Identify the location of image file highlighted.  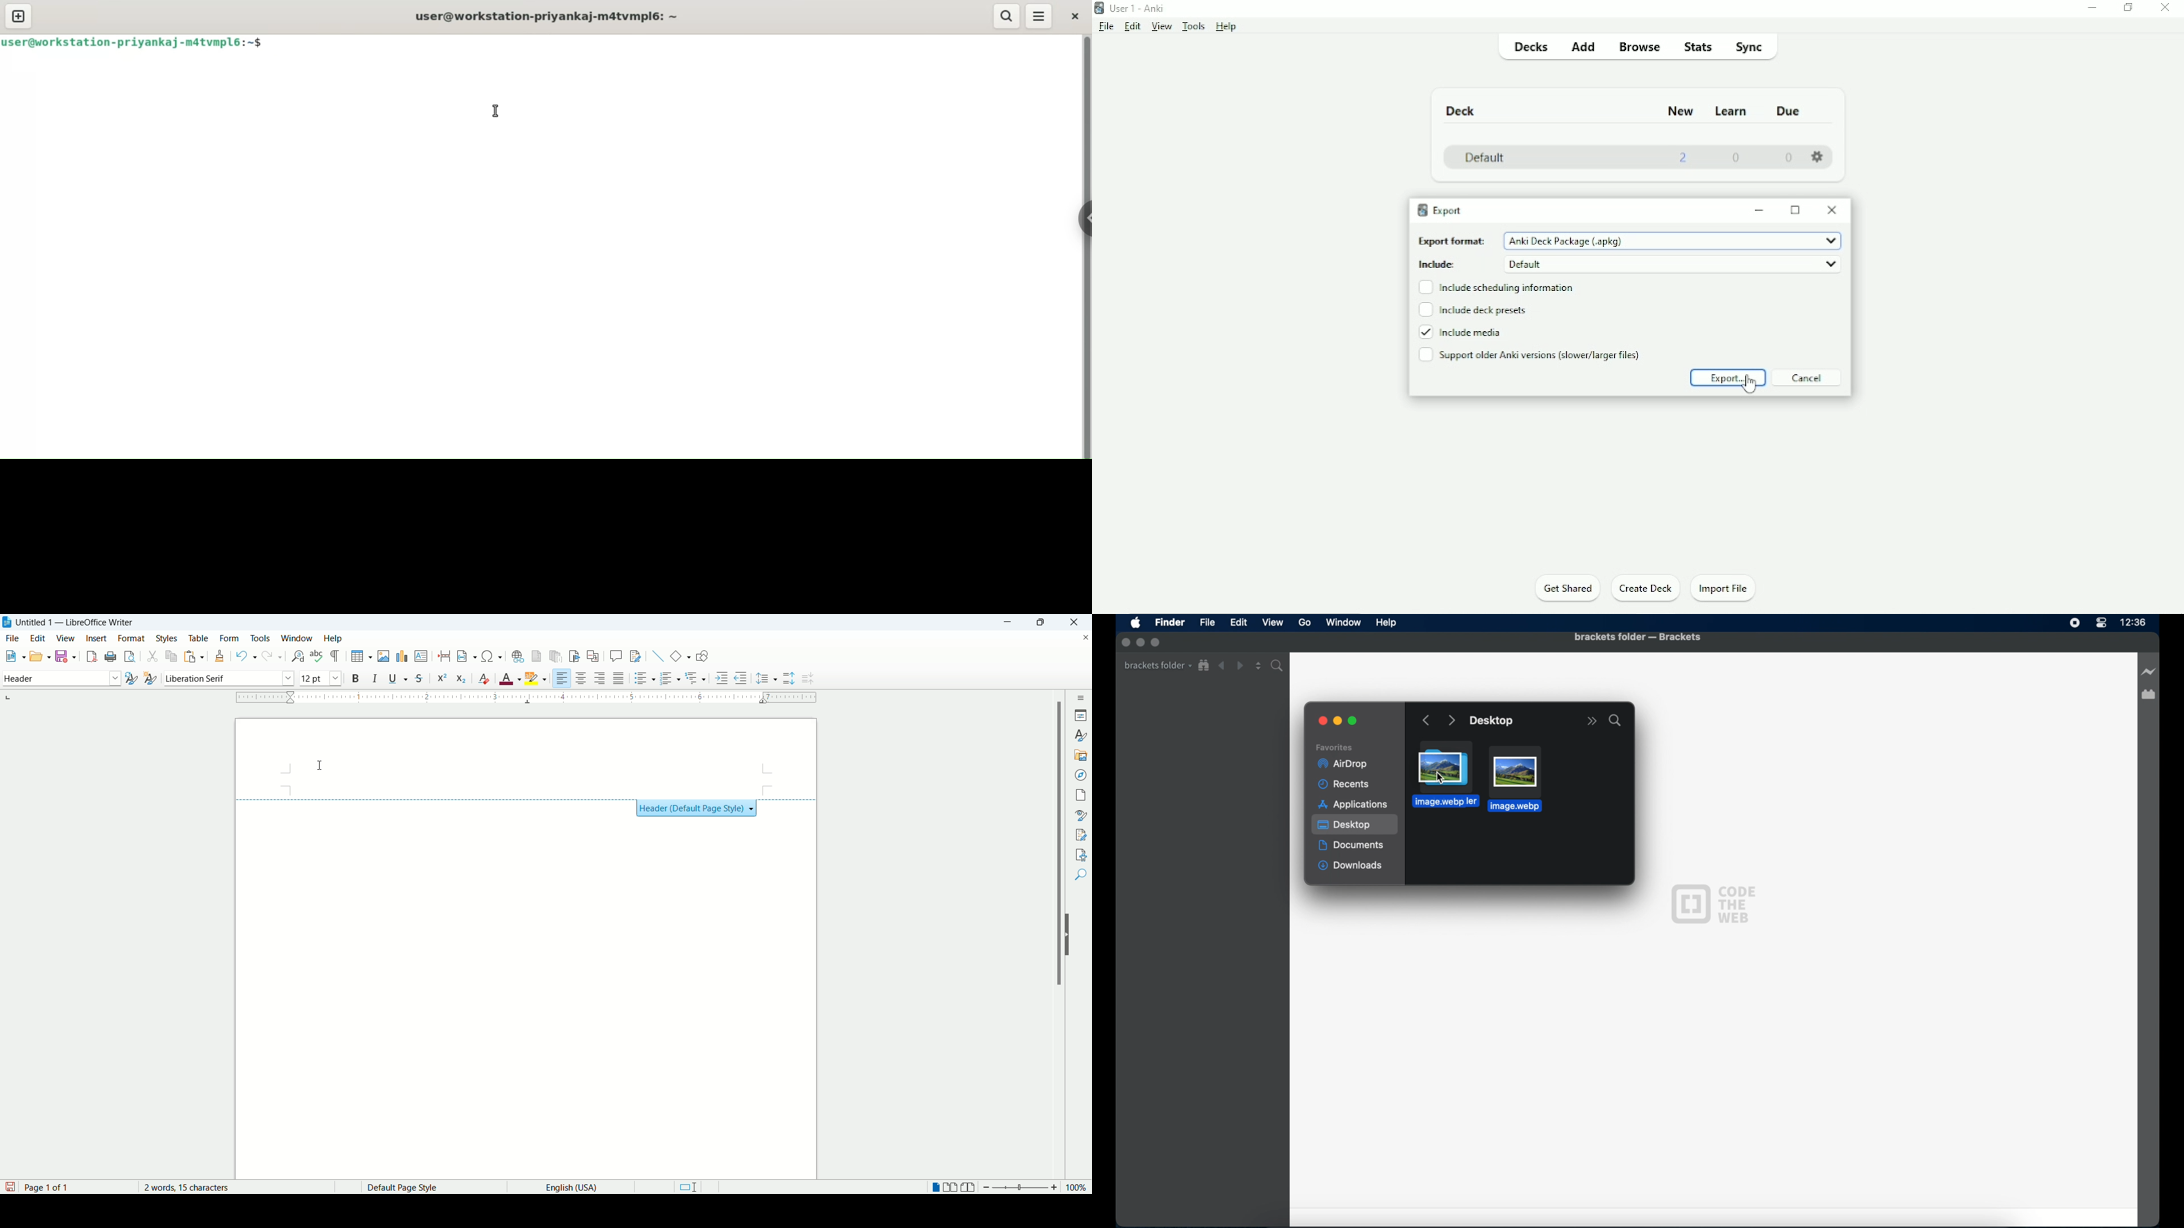
(1515, 779).